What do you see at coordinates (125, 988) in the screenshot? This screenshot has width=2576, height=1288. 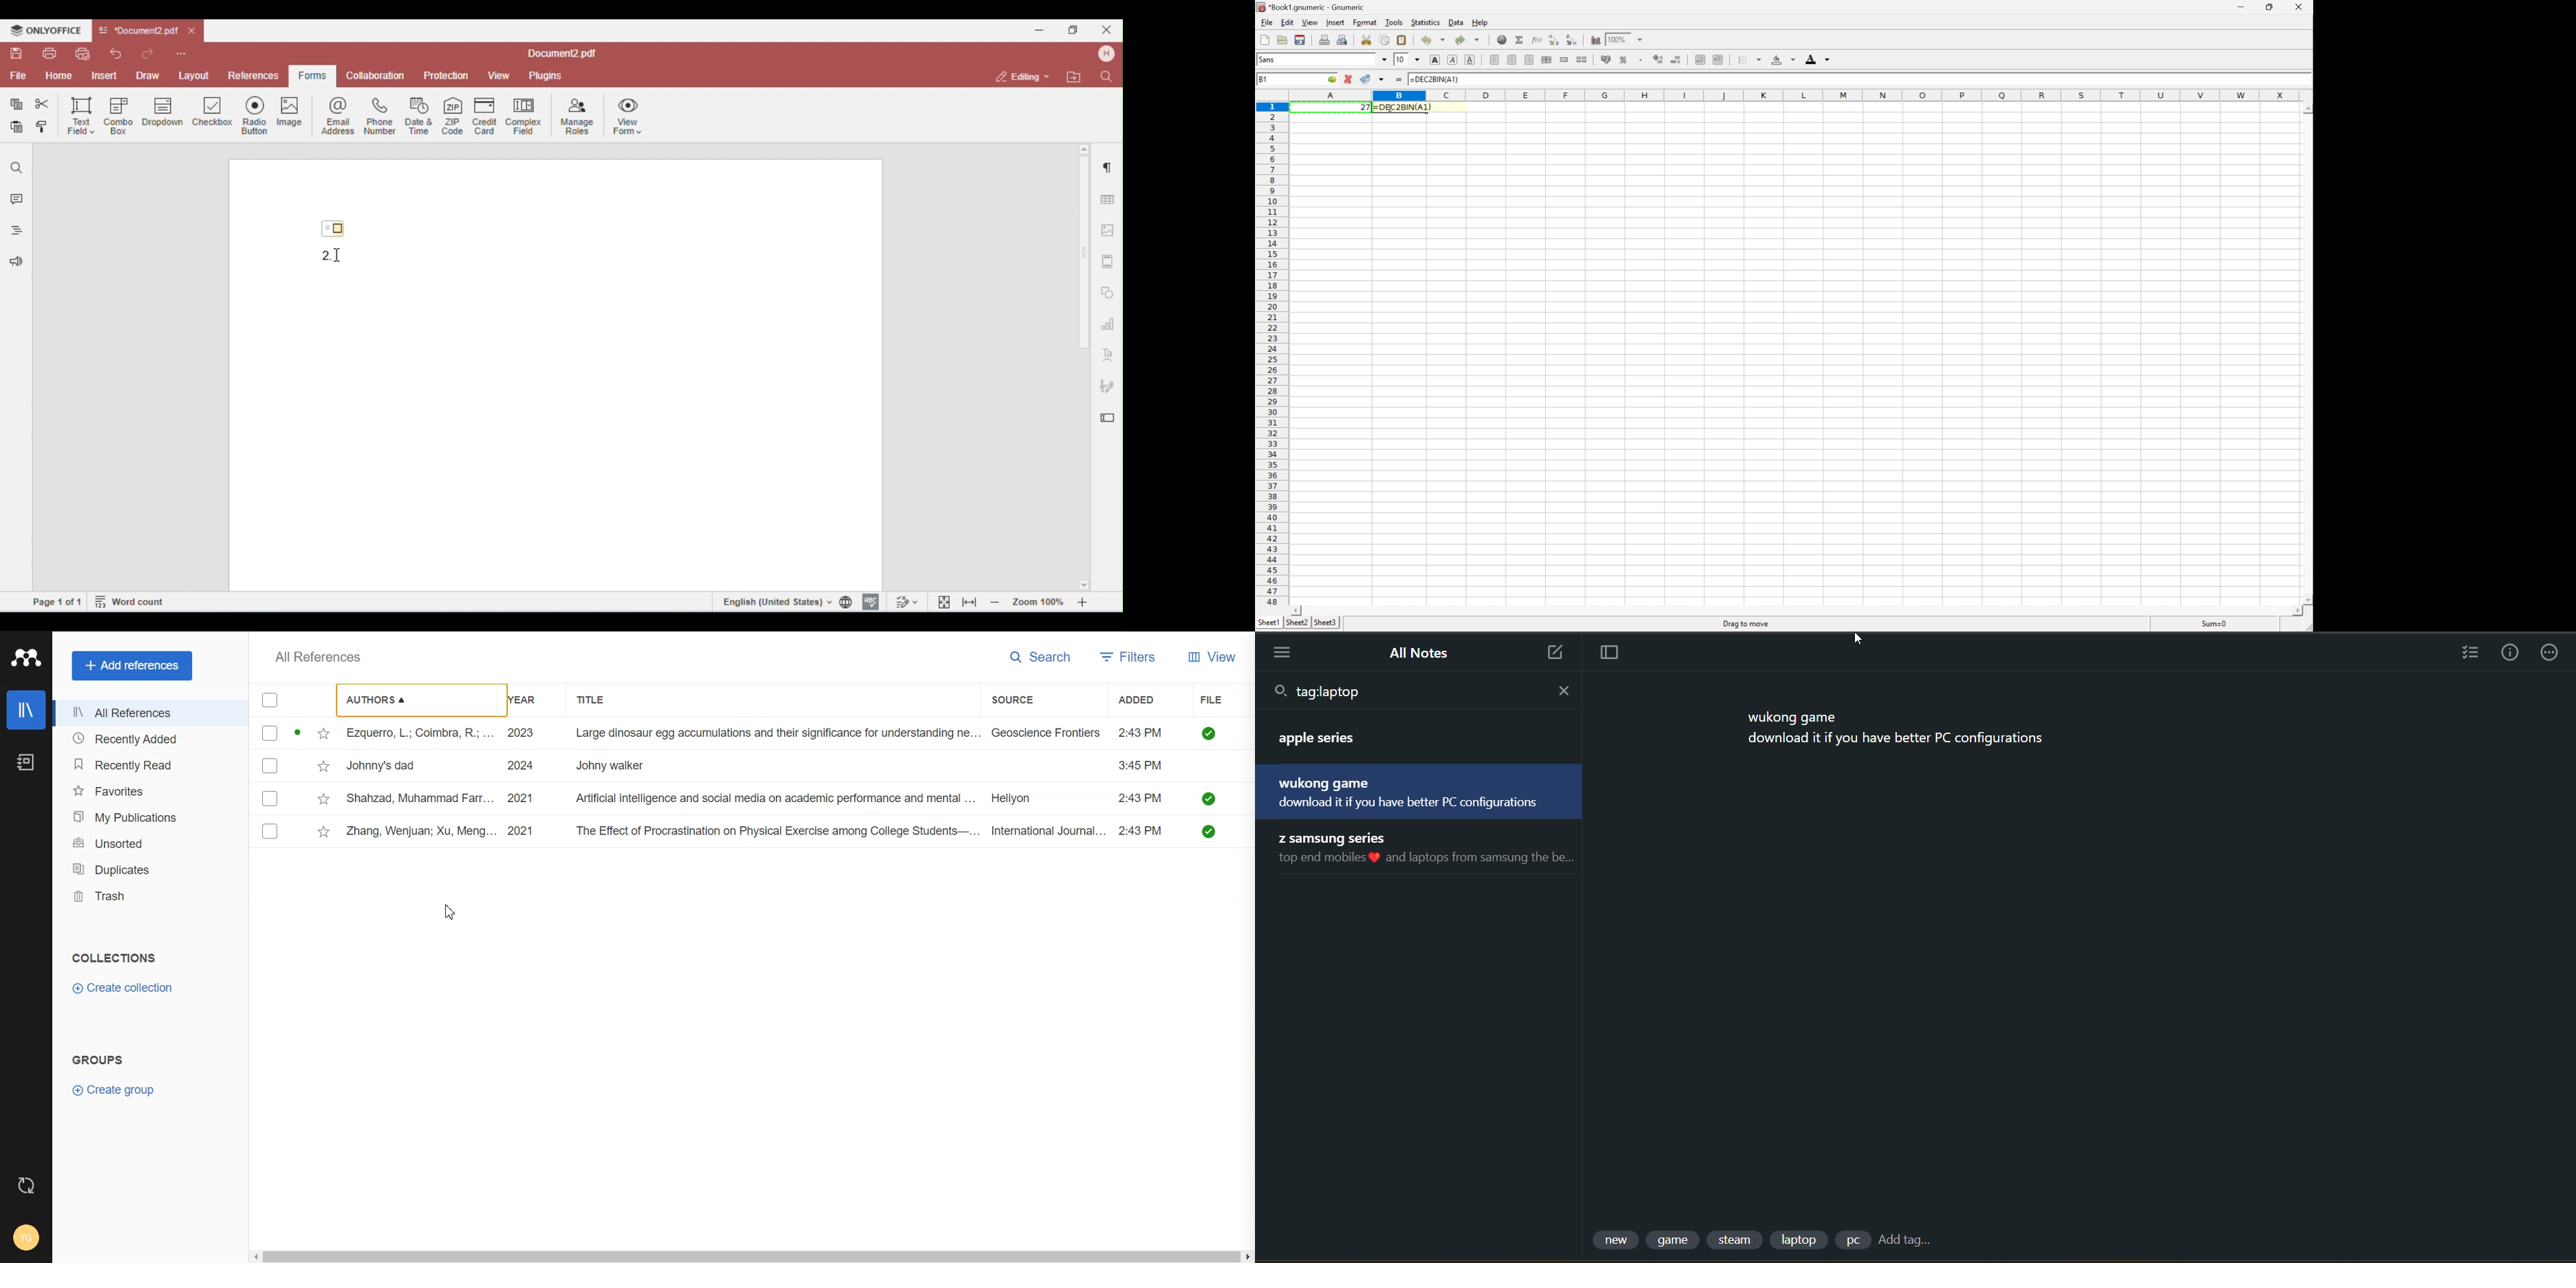 I see `Create Collection` at bounding box center [125, 988].